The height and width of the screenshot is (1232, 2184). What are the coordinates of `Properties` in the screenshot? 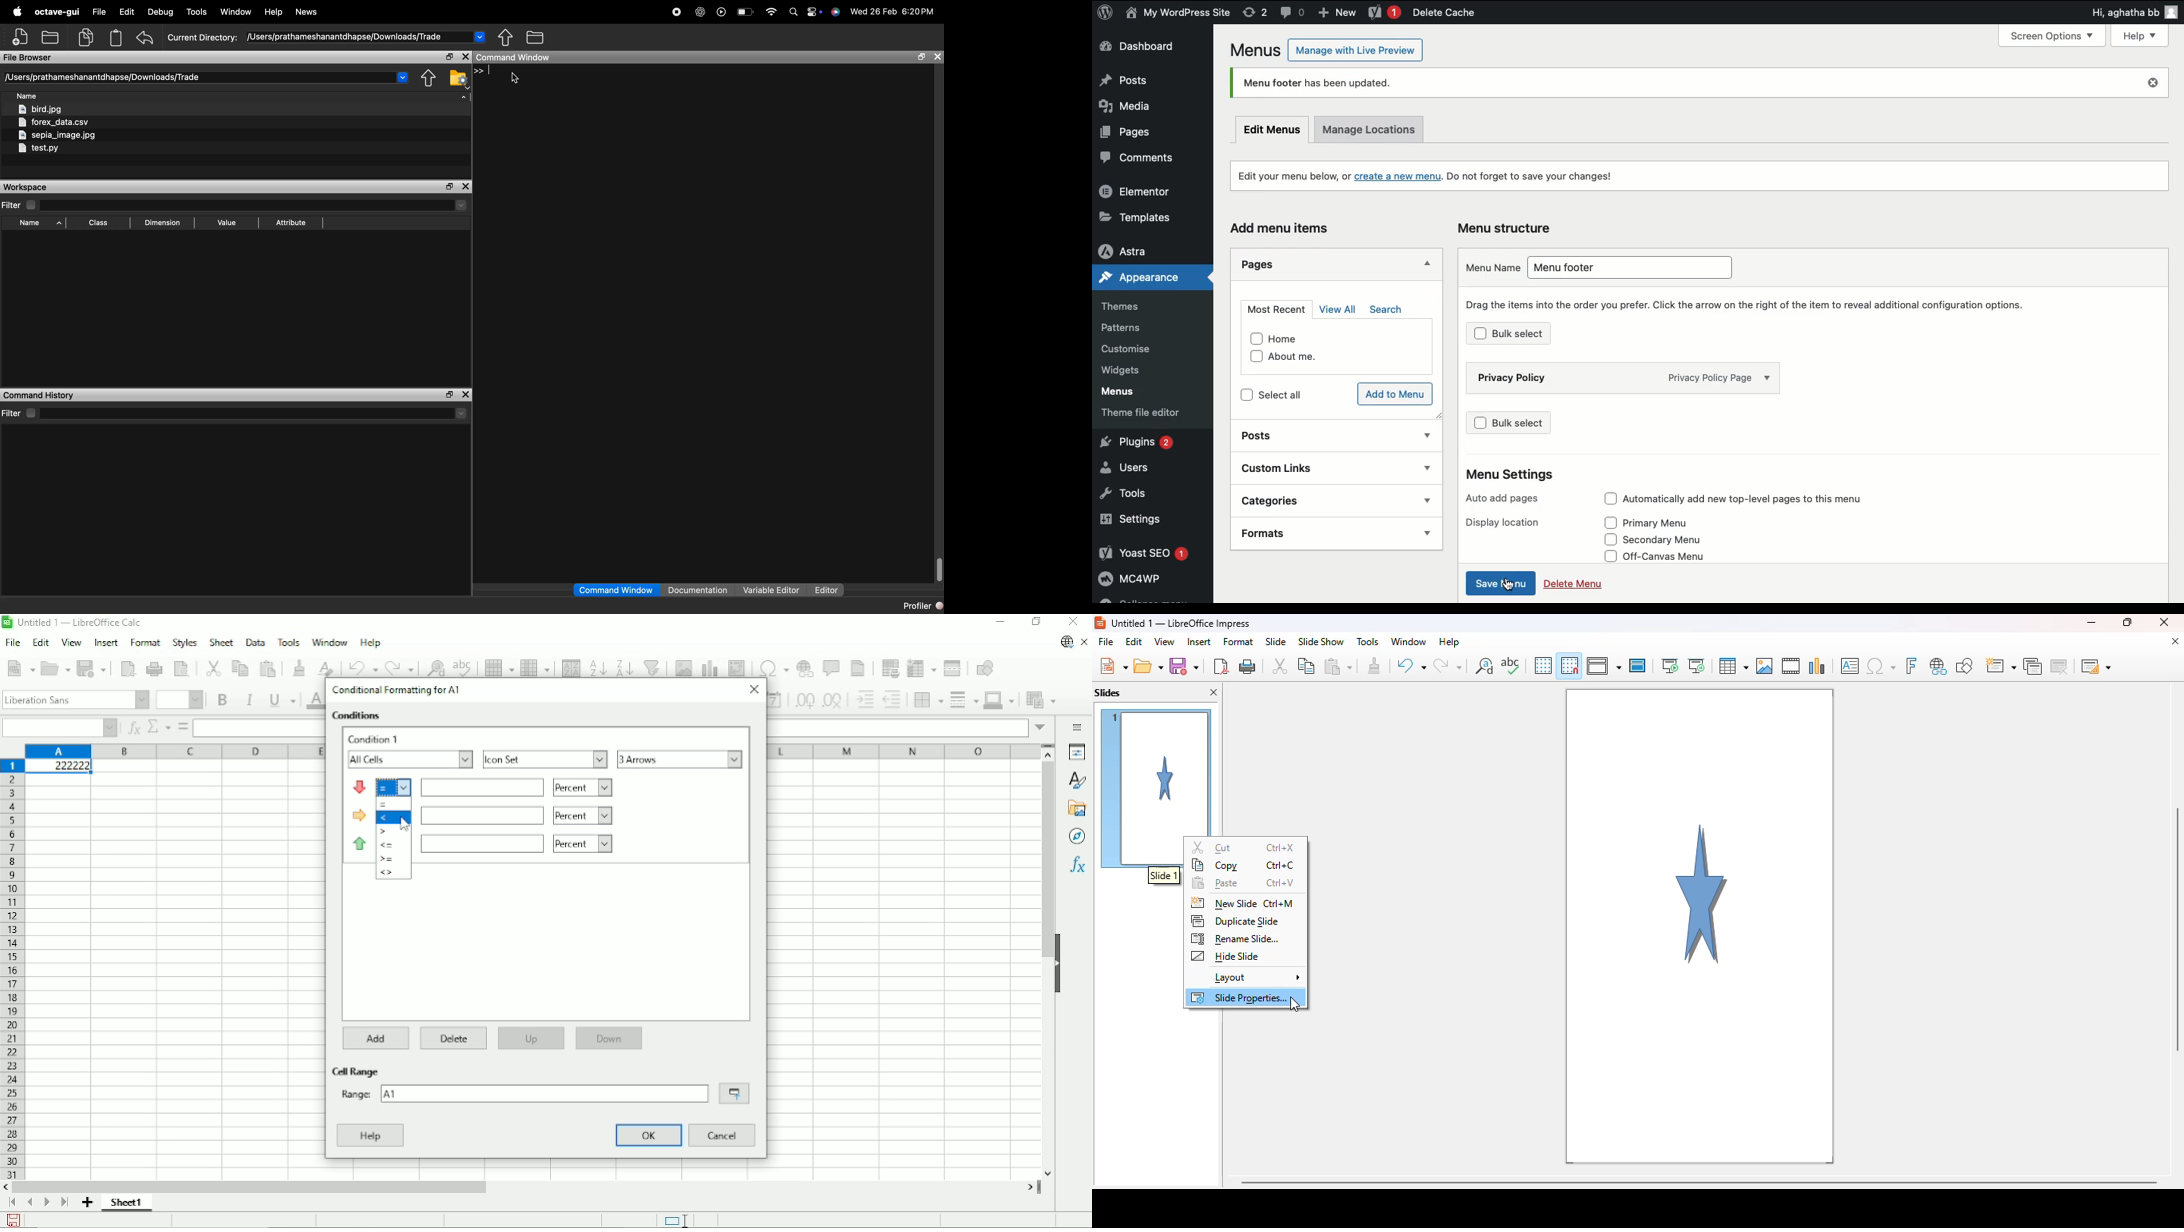 It's located at (1077, 753).